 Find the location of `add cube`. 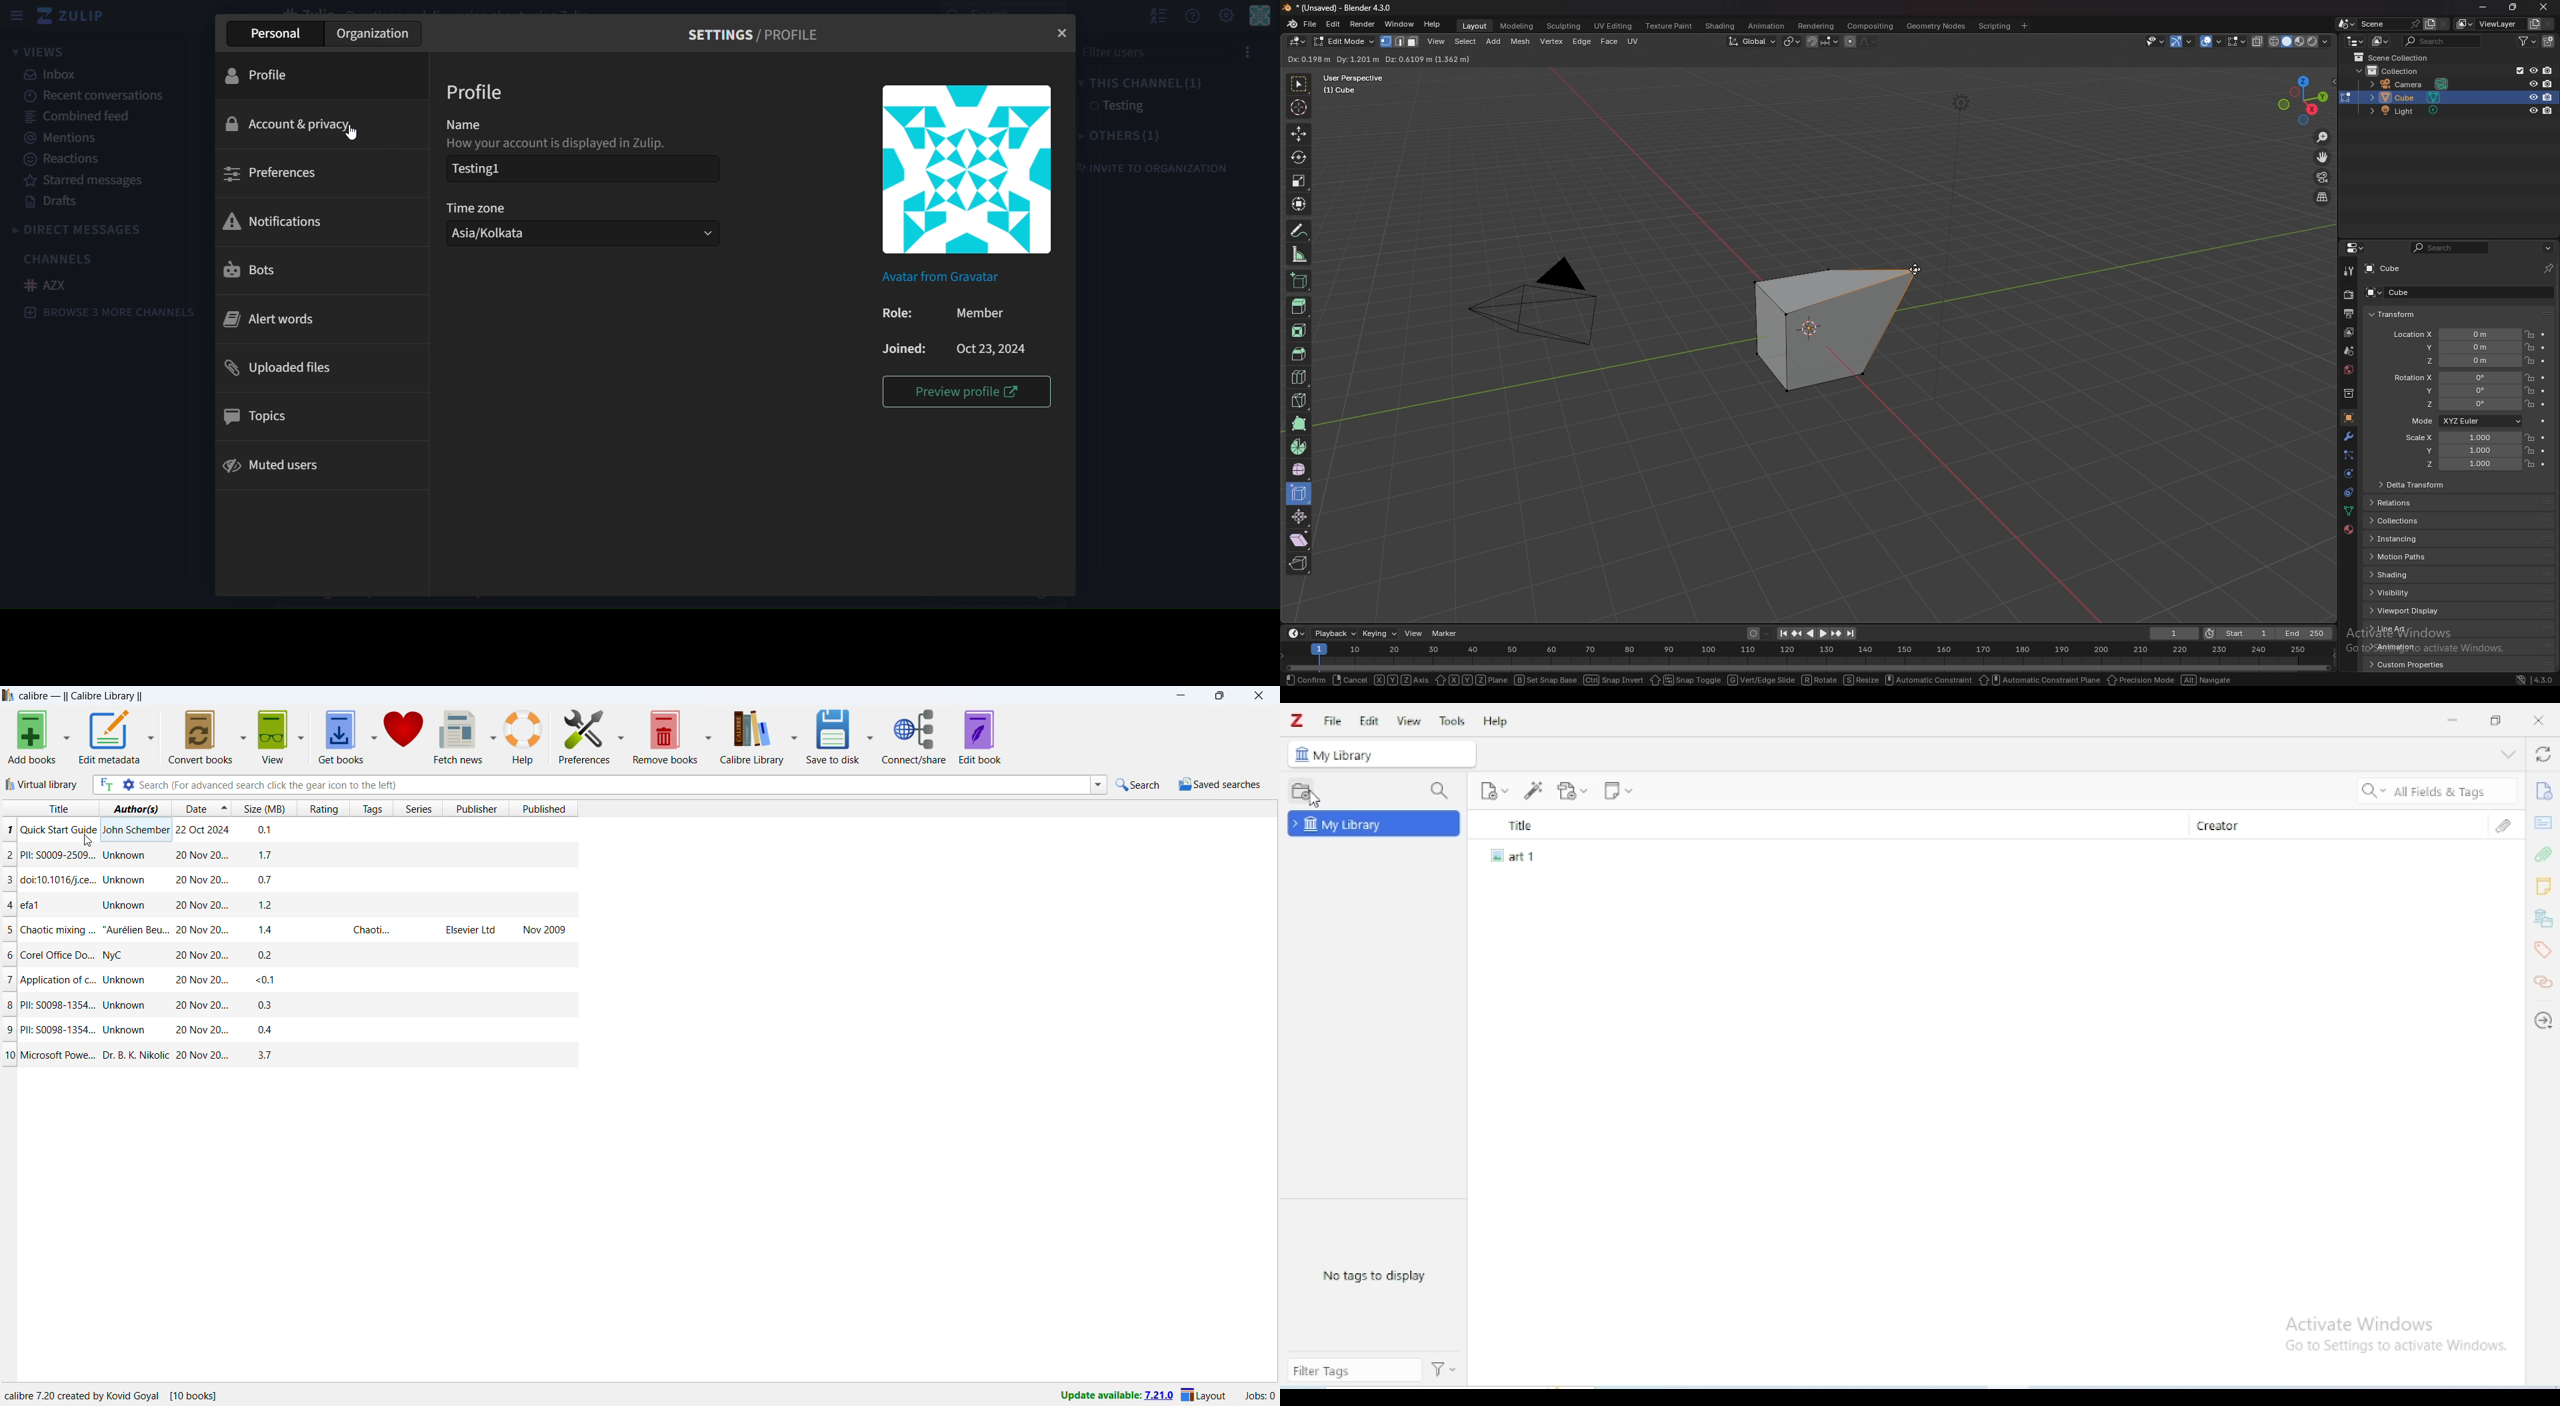

add cube is located at coordinates (1298, 281).